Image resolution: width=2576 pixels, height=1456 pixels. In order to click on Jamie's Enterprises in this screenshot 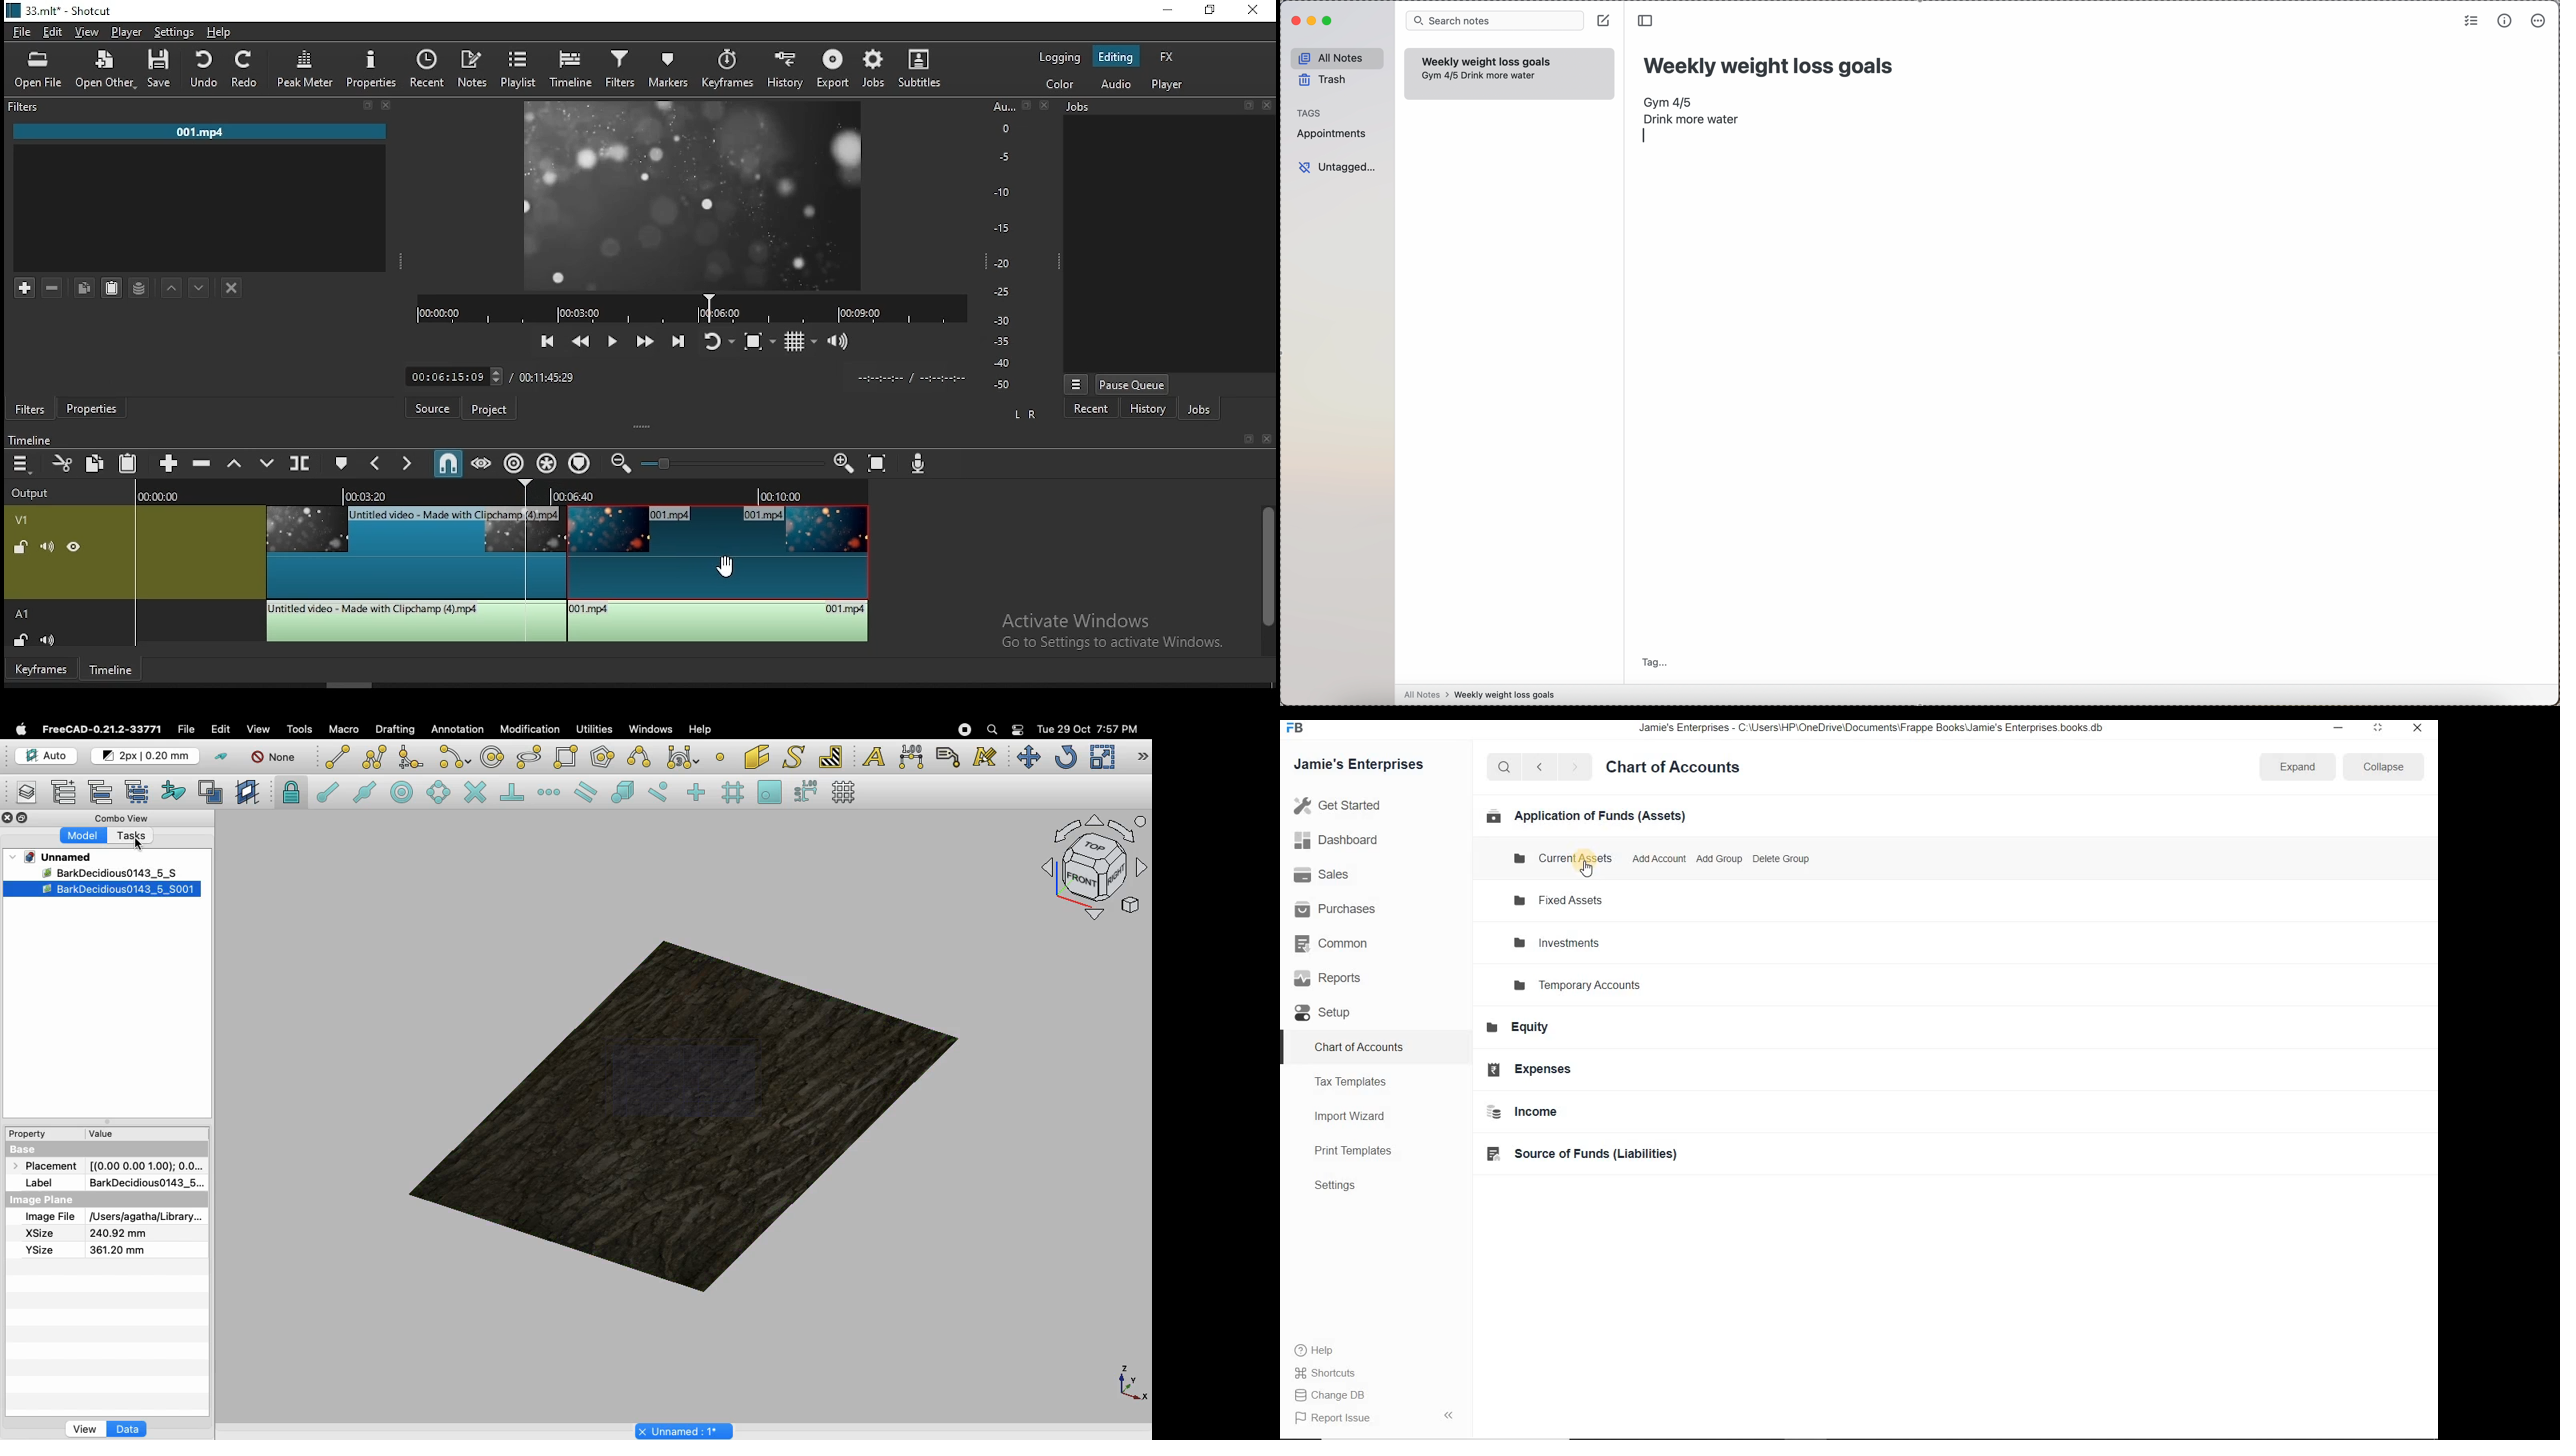, I will do `click(1364, 766)`.